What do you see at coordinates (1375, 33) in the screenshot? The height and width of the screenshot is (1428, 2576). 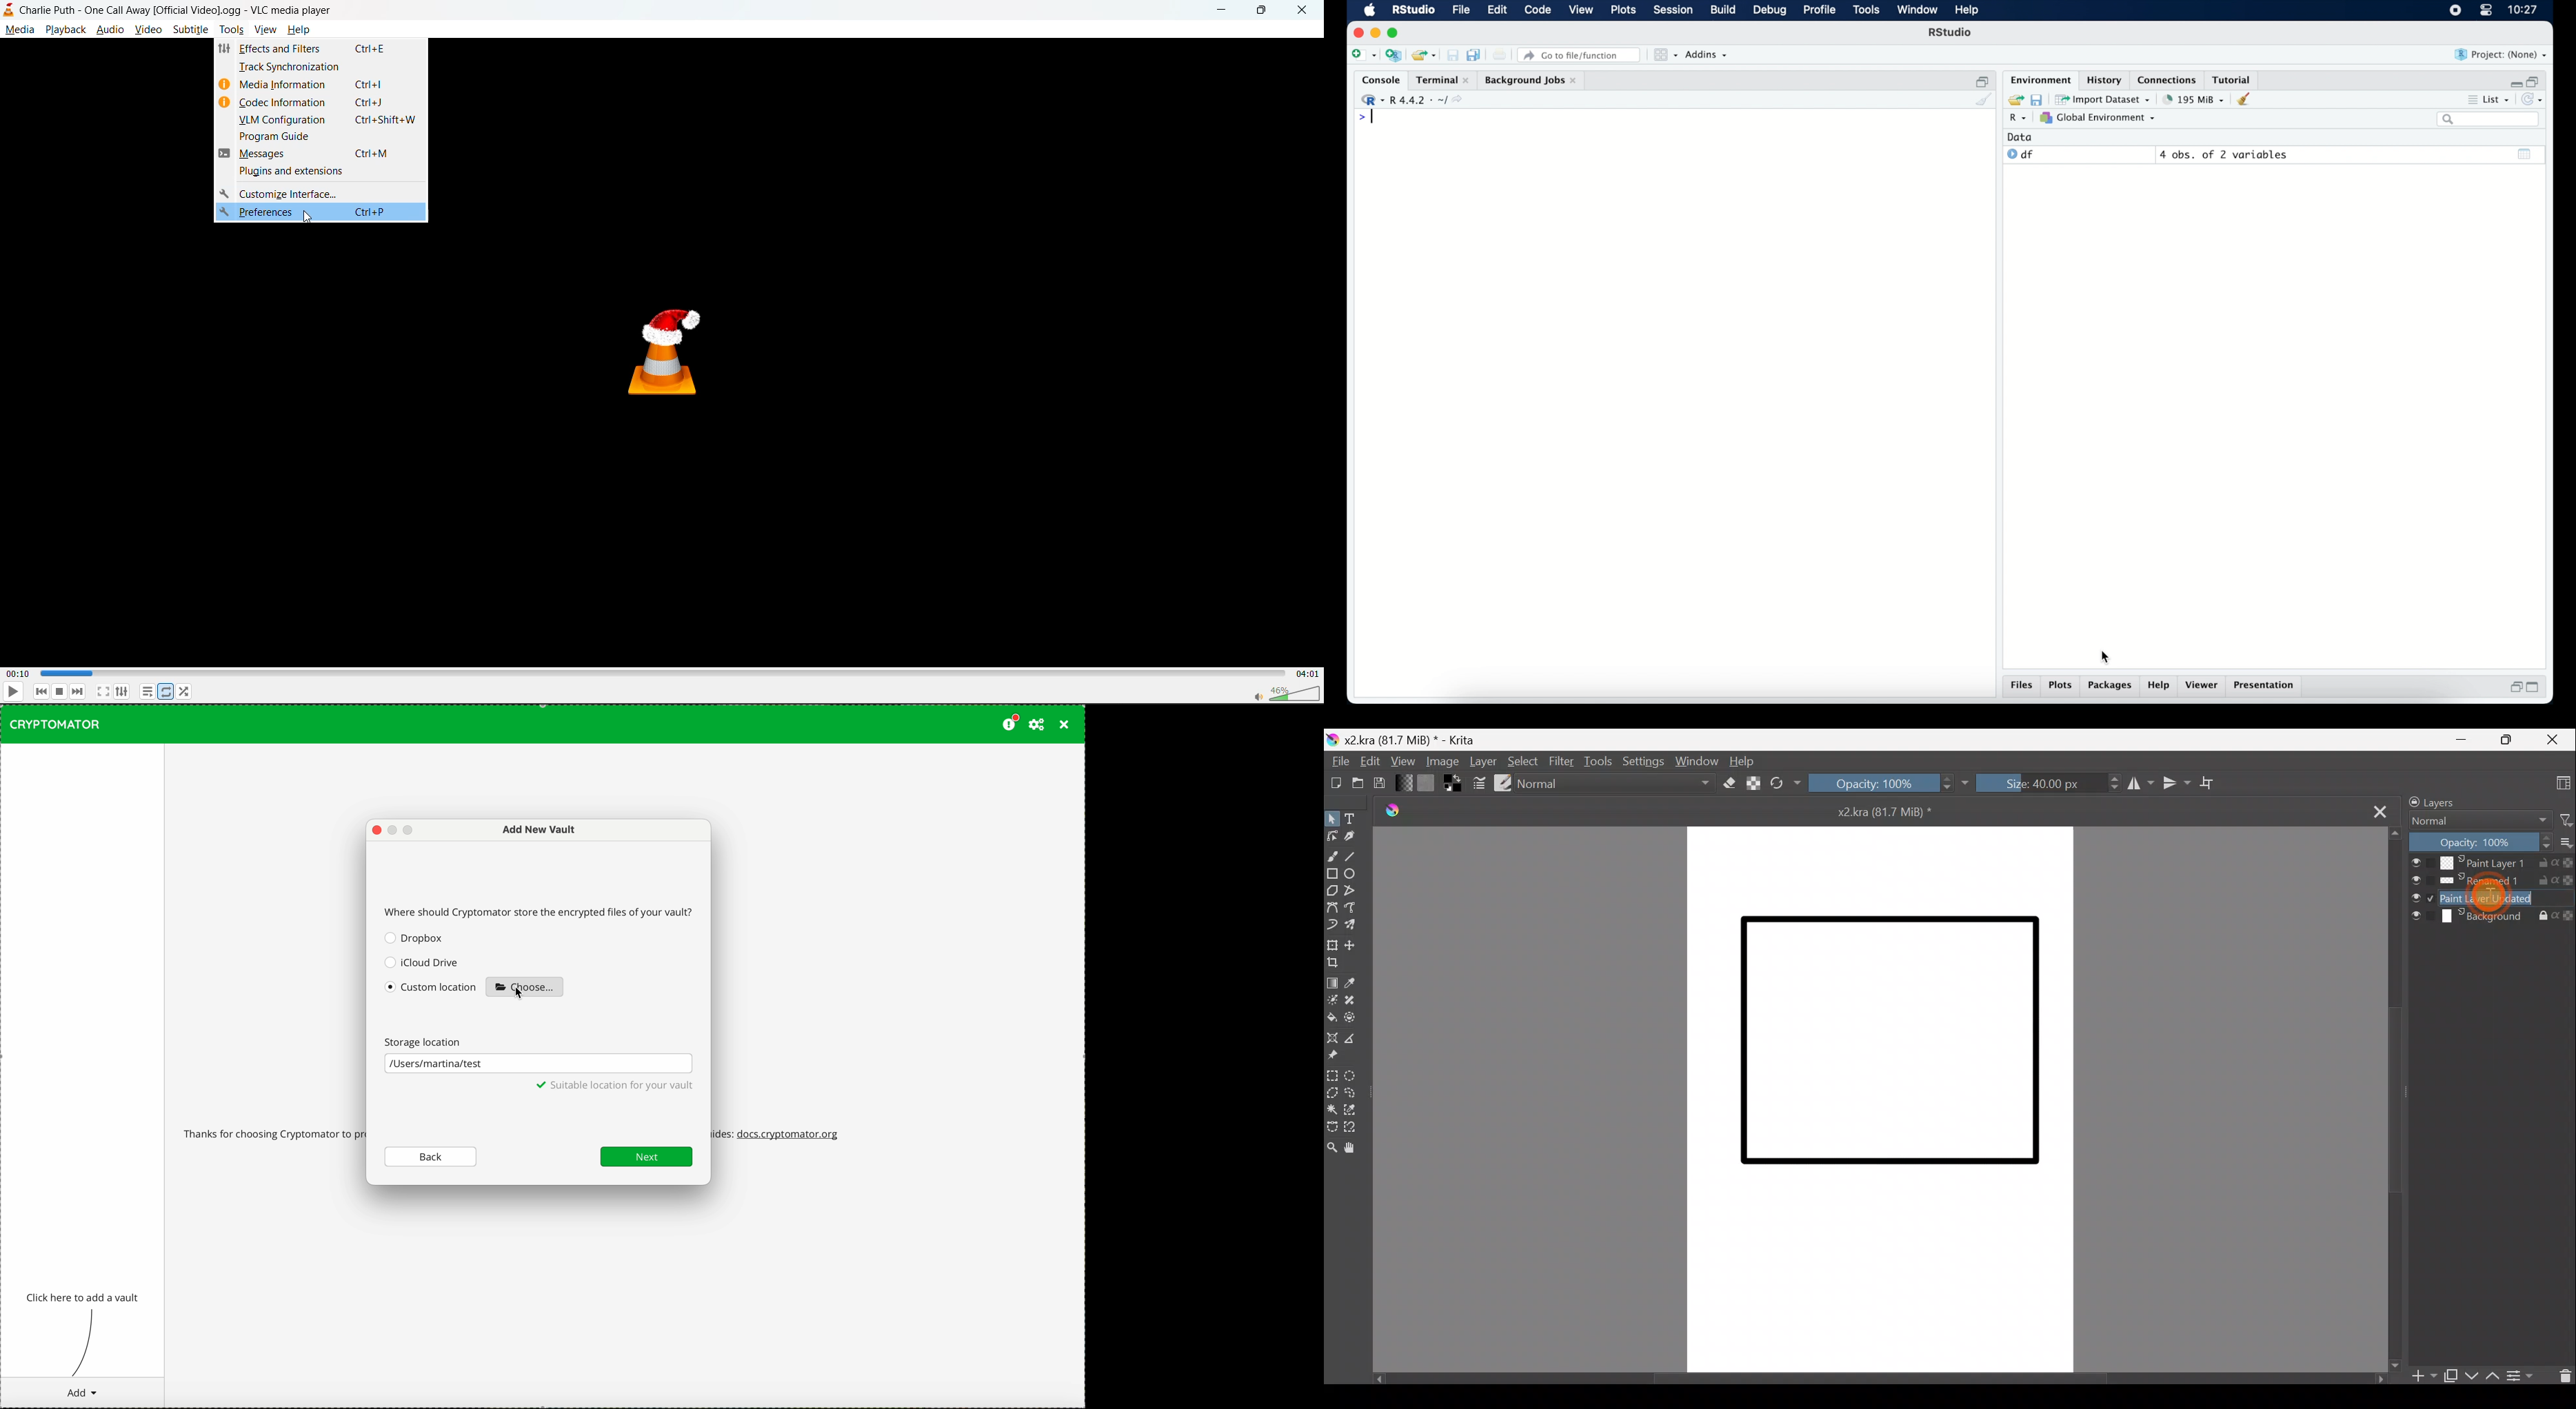 I see `minimize` at bounding box center [1375, 33].